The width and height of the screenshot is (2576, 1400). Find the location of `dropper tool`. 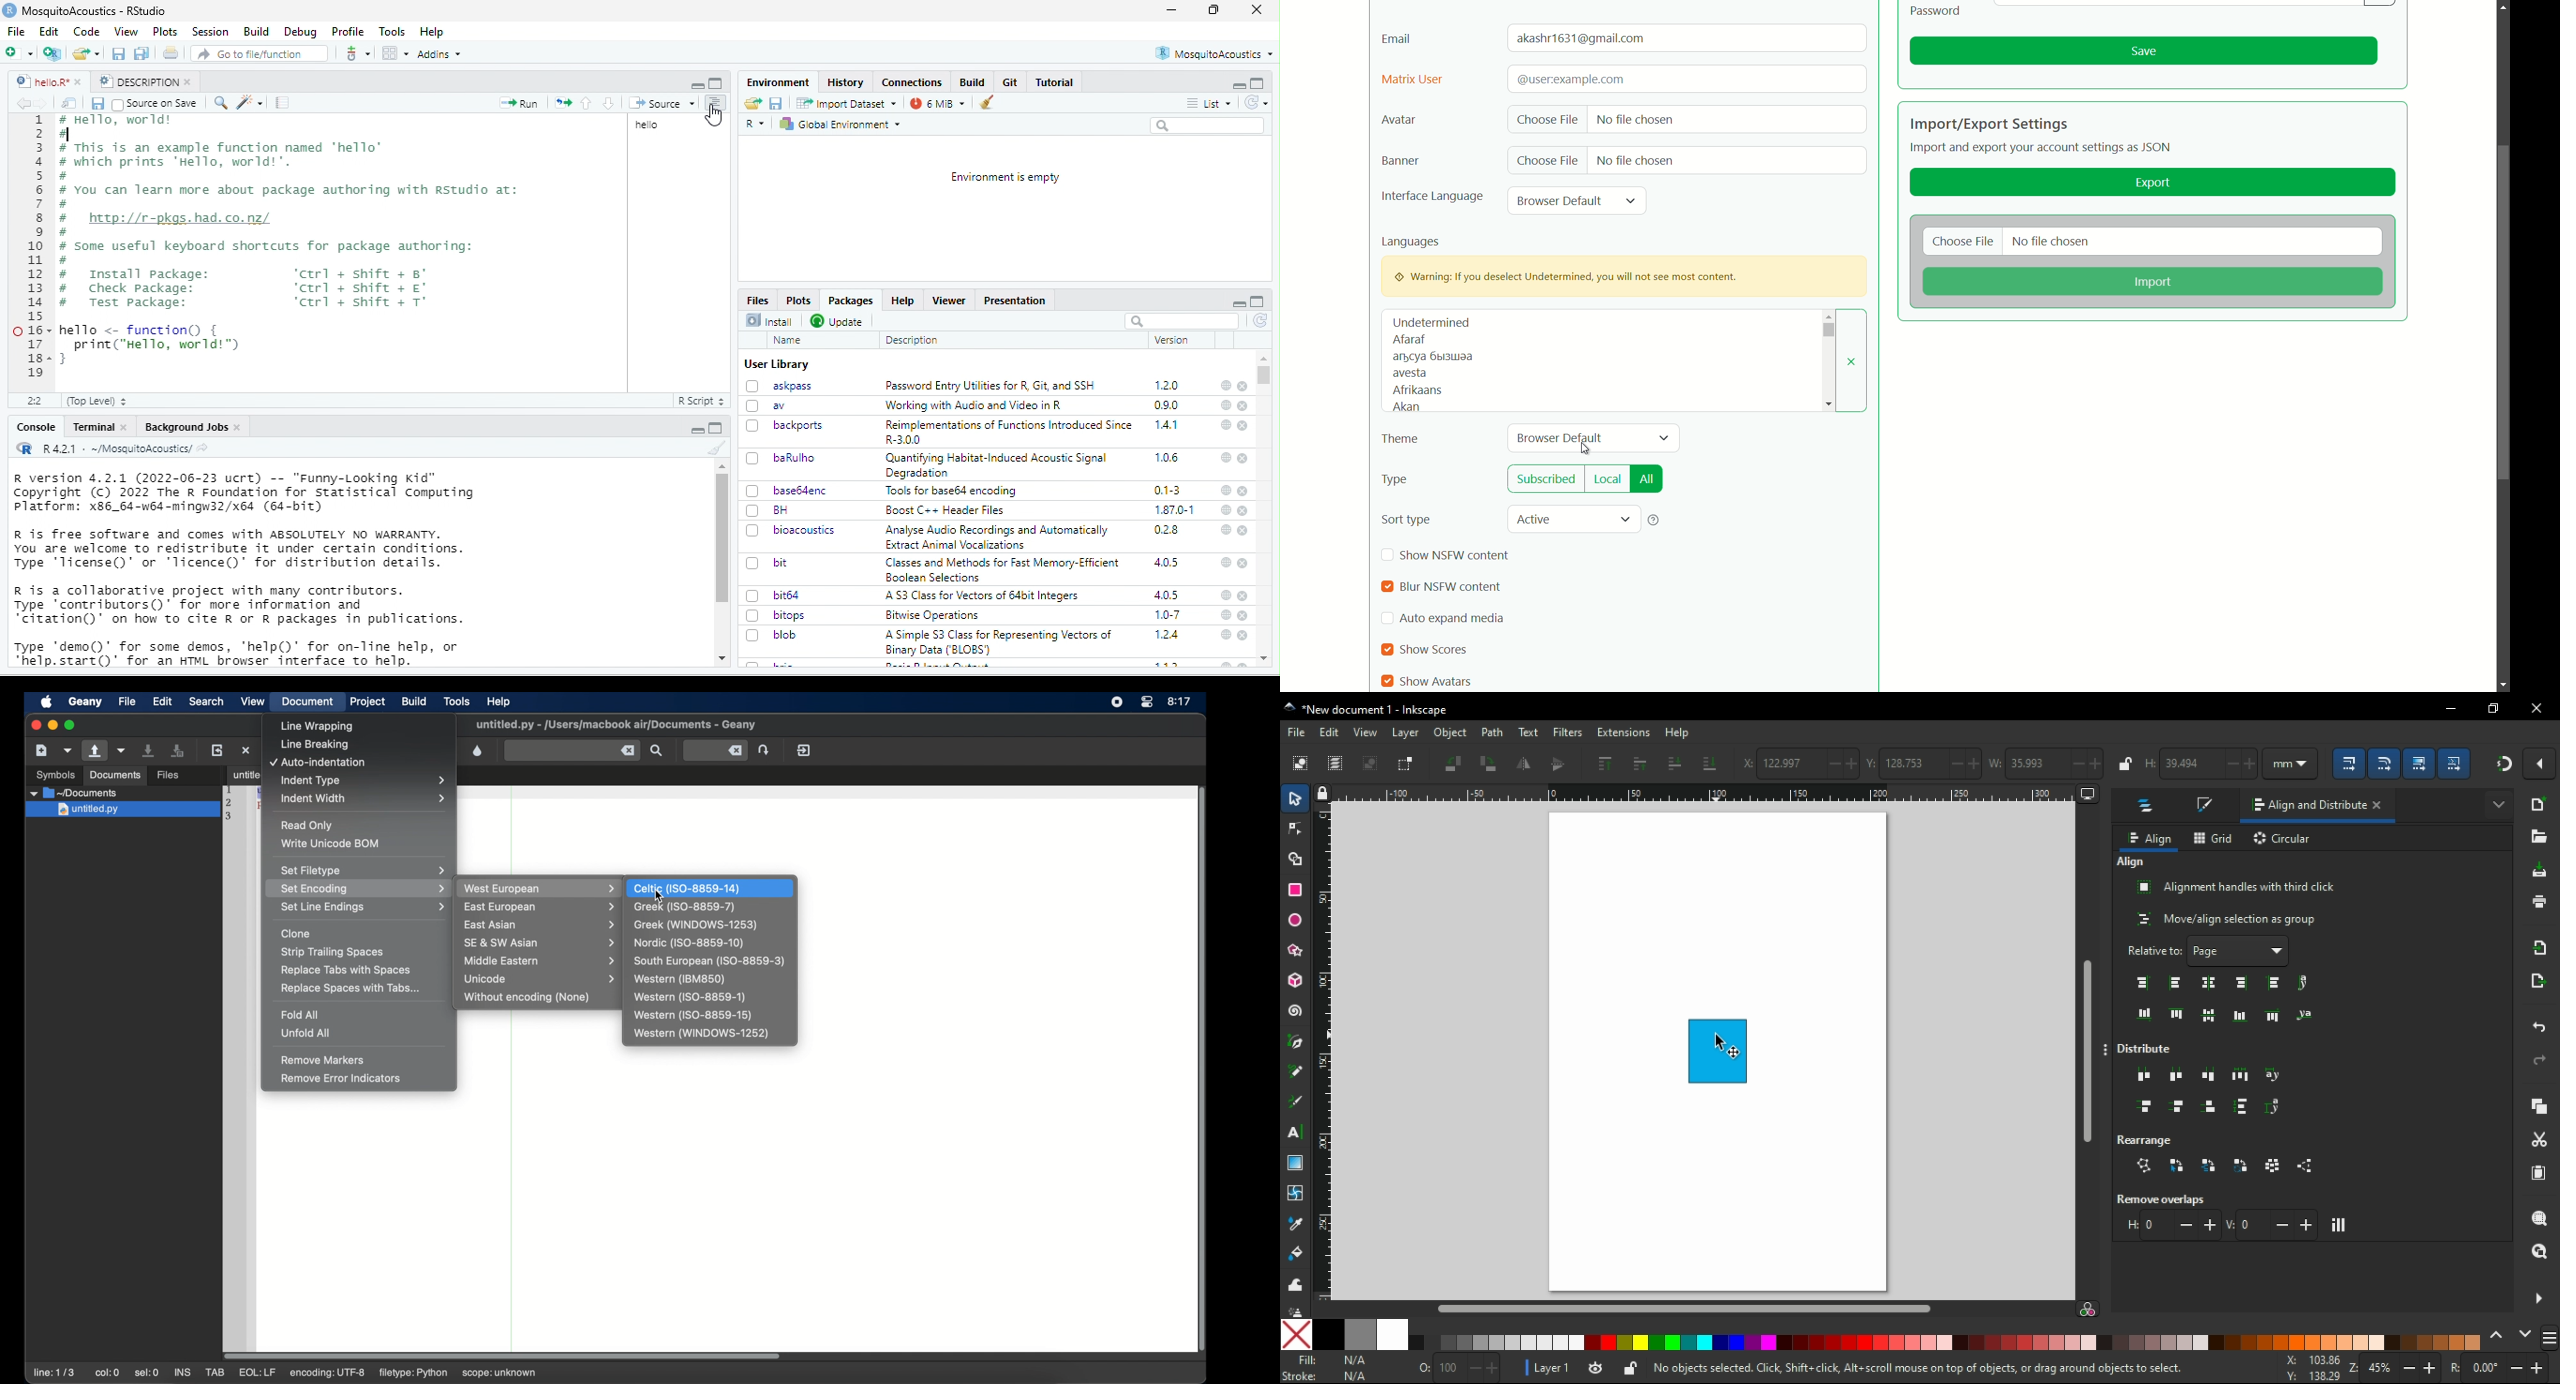

dropper tool is located at coordinates (1296, 1223).